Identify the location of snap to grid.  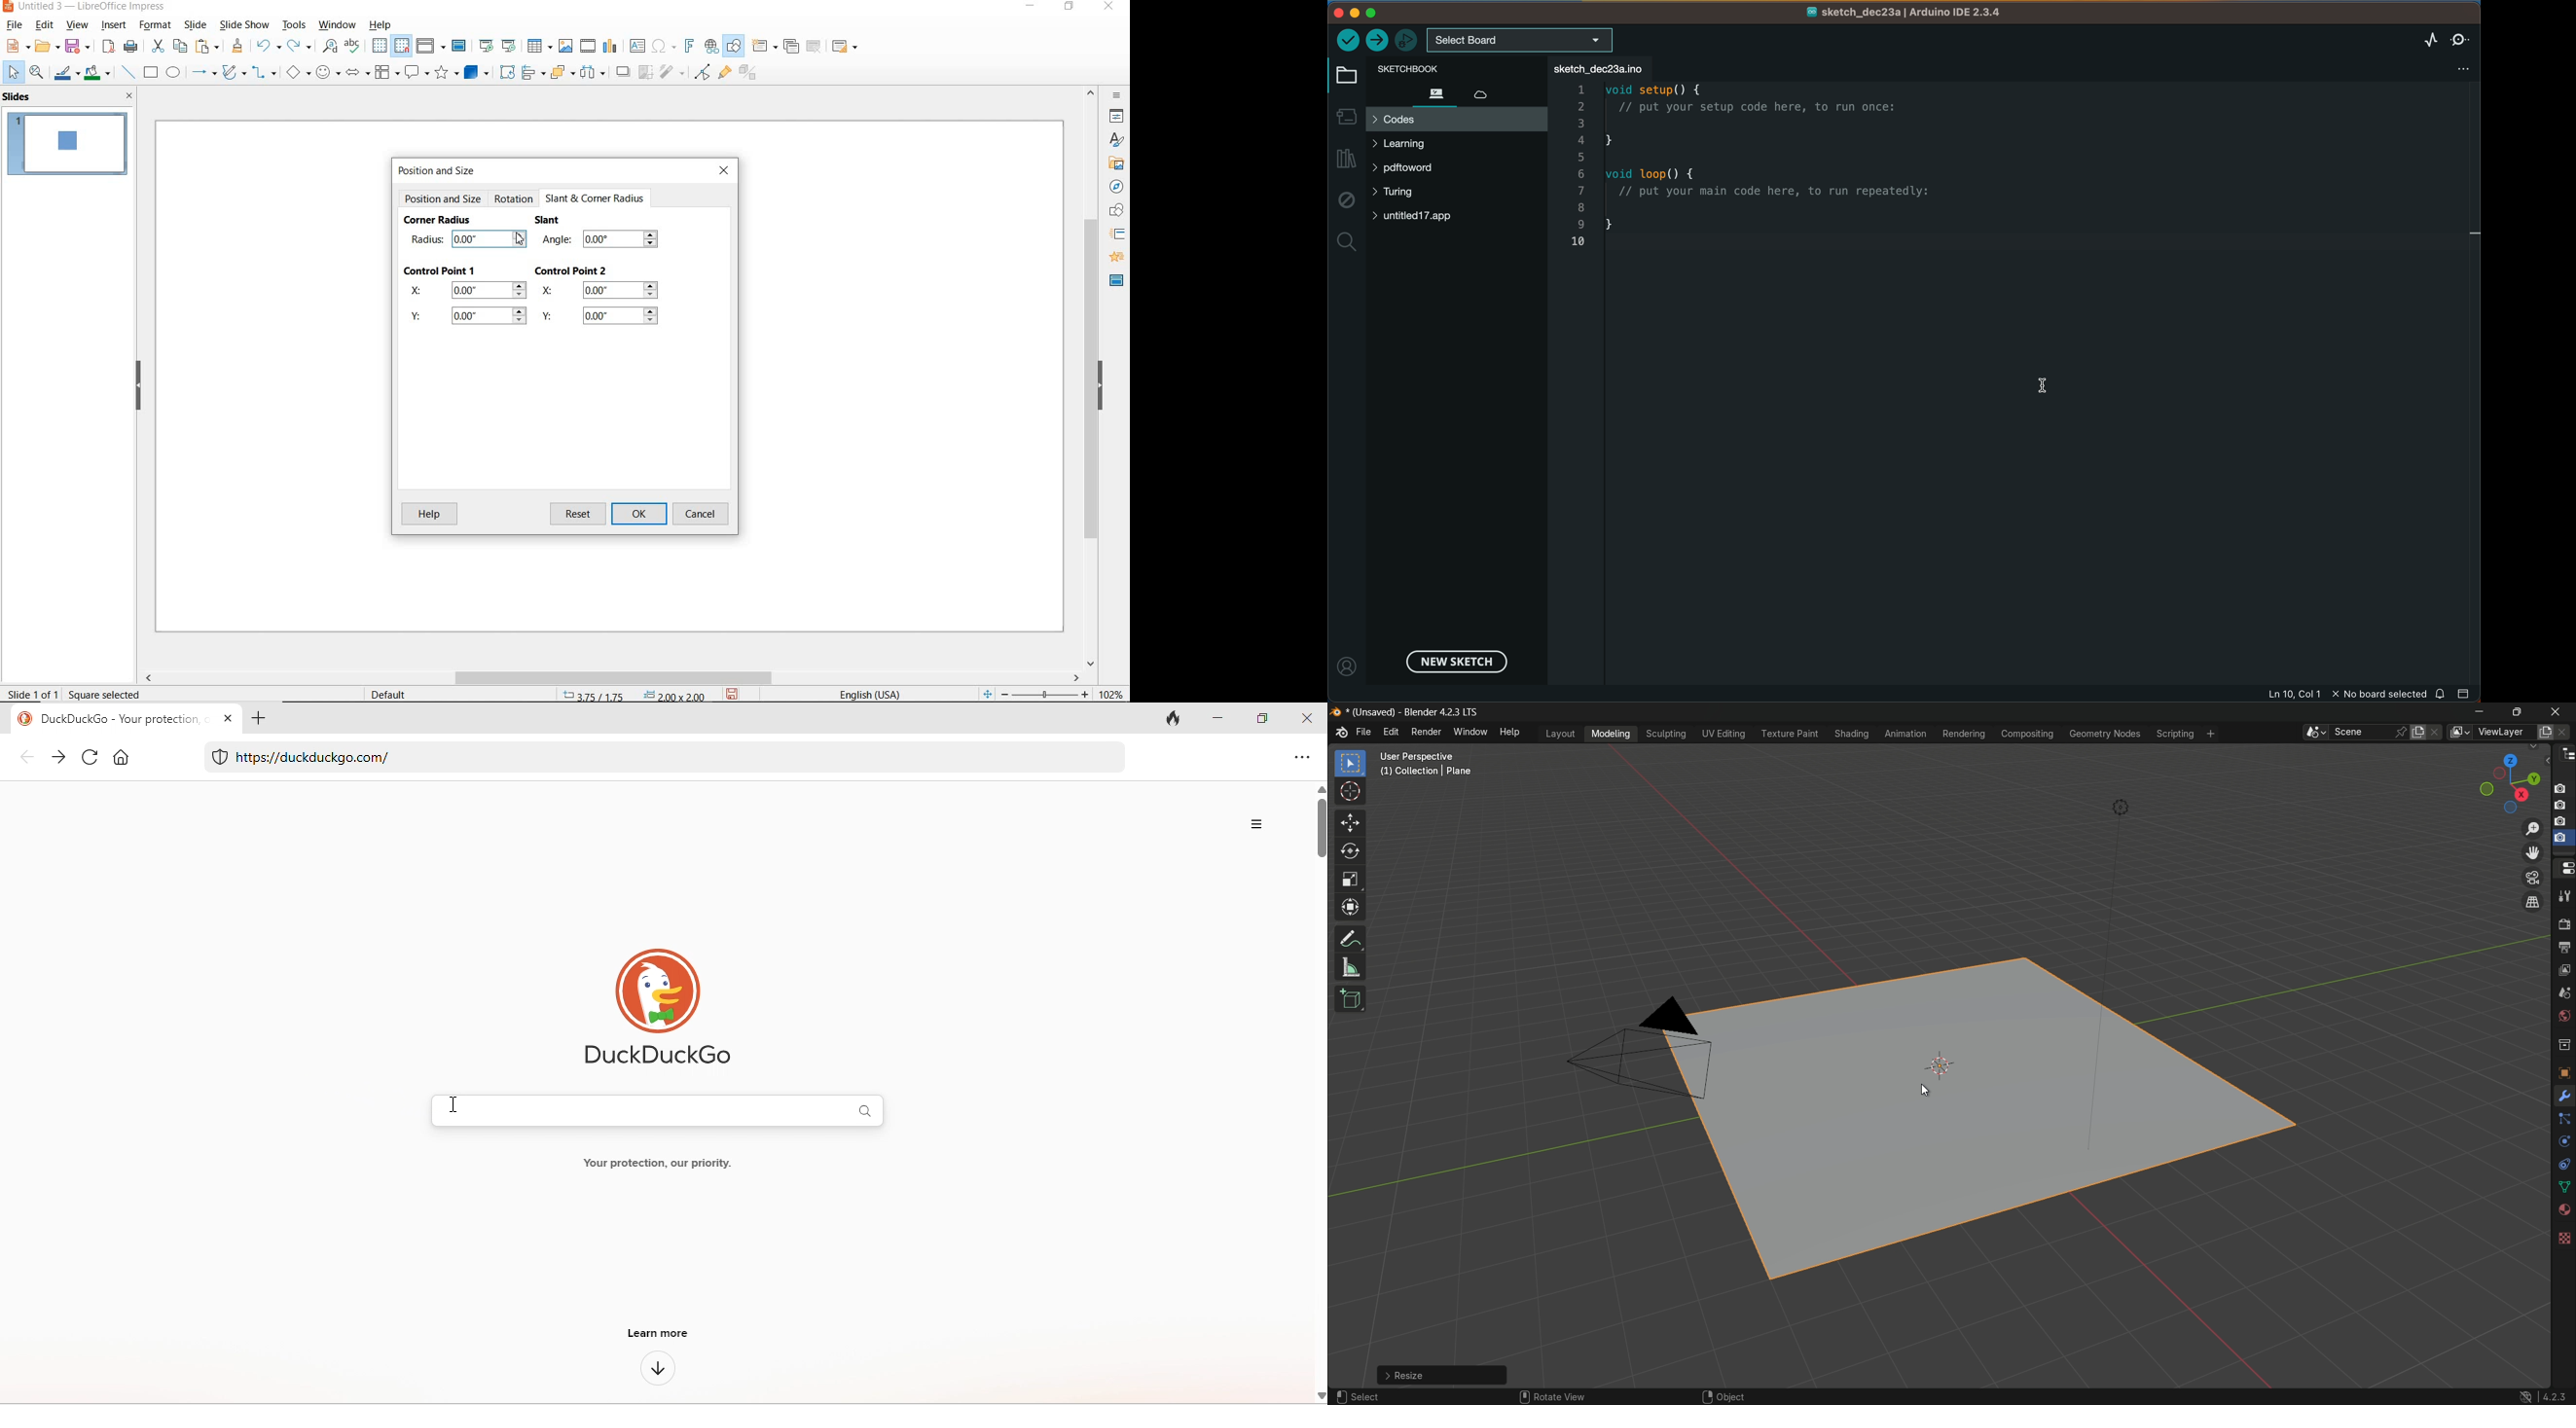
(404, 46).